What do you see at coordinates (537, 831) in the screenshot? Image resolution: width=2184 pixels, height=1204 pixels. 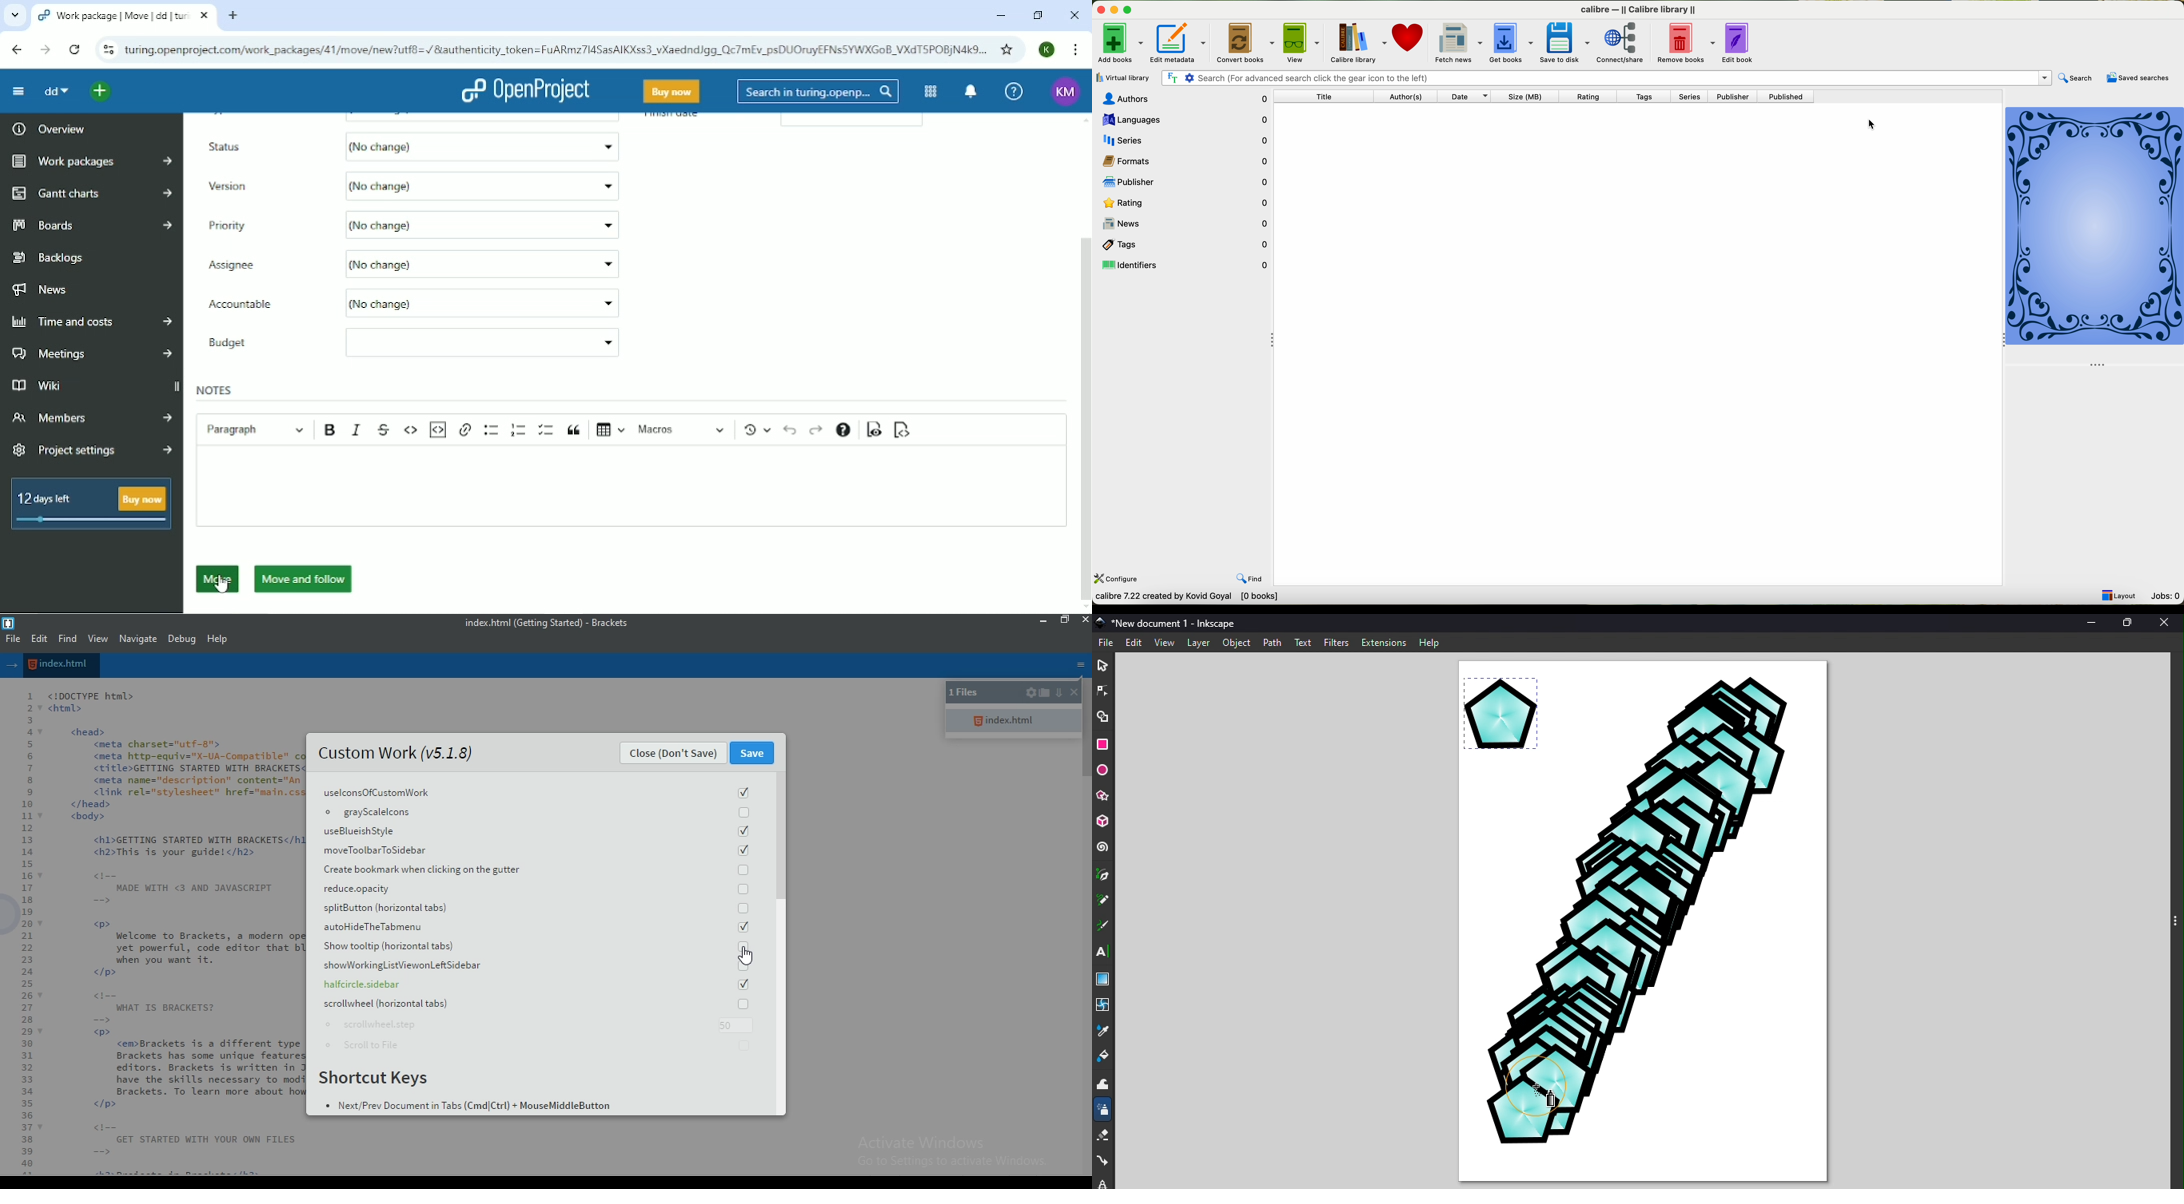 I see `useBlueish Style` at bounding box center [537, 831].